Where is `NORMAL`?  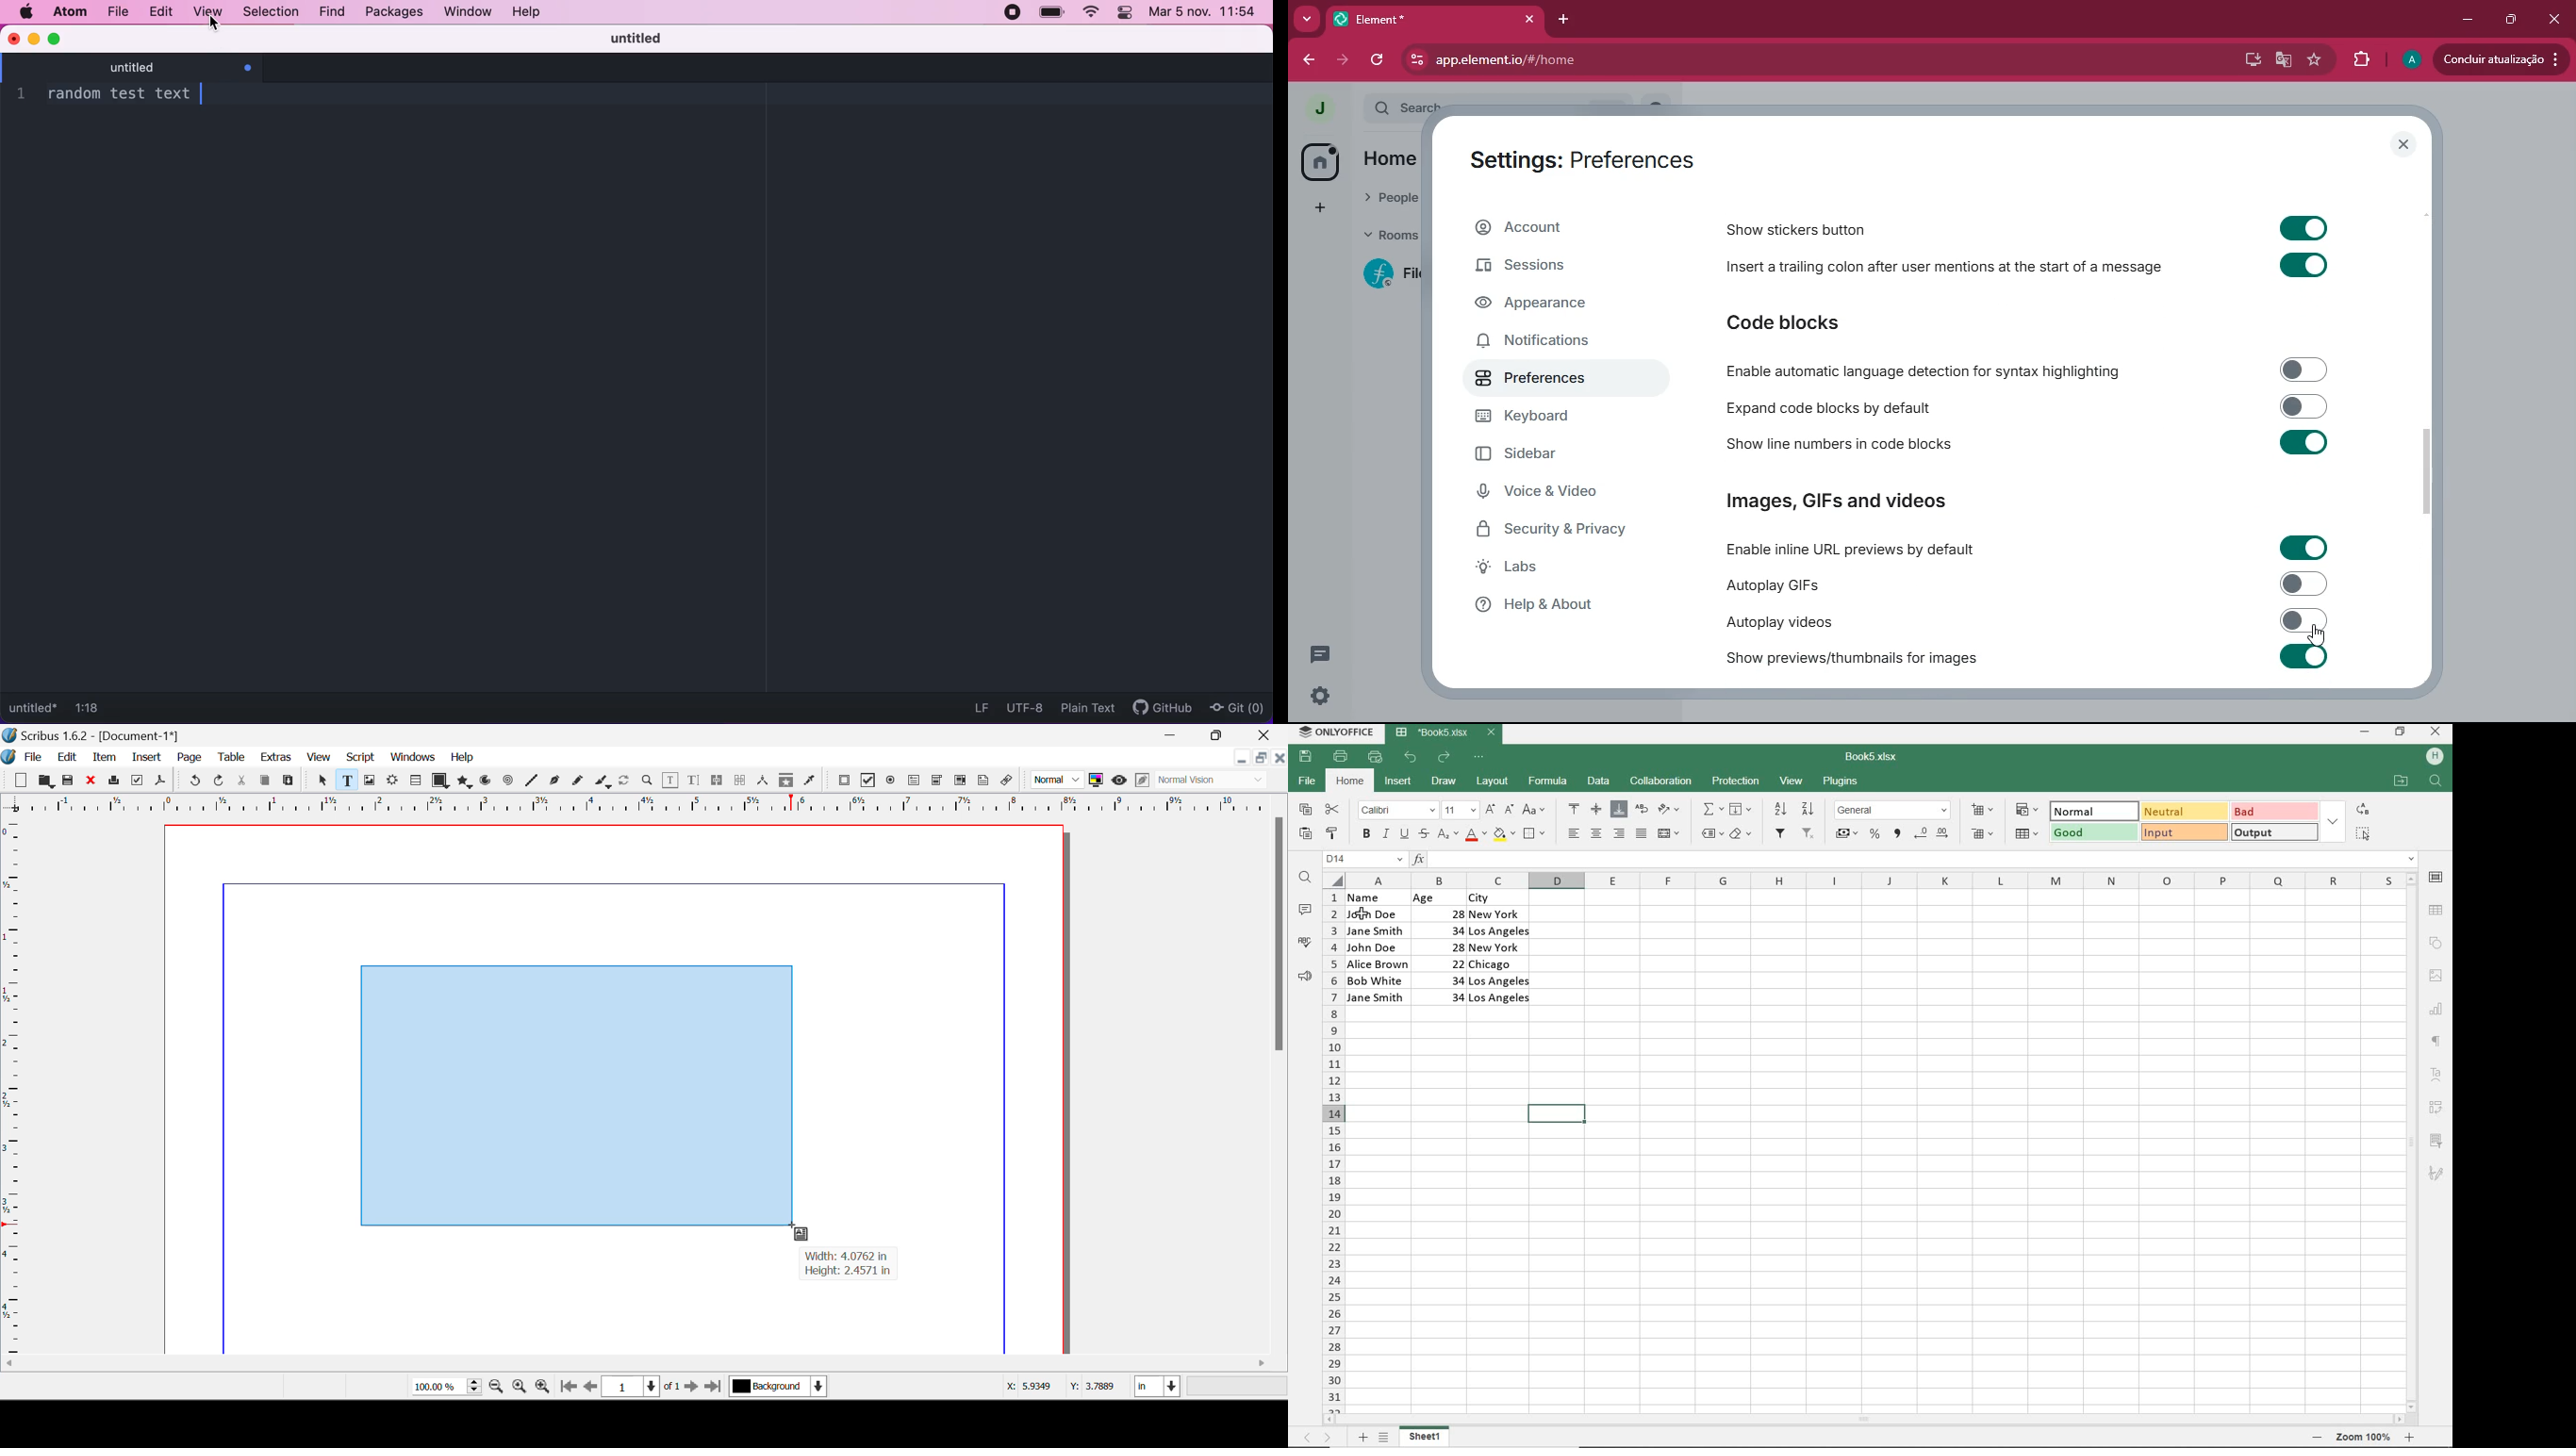
NORMAL is located at coordinates (2088, 811).